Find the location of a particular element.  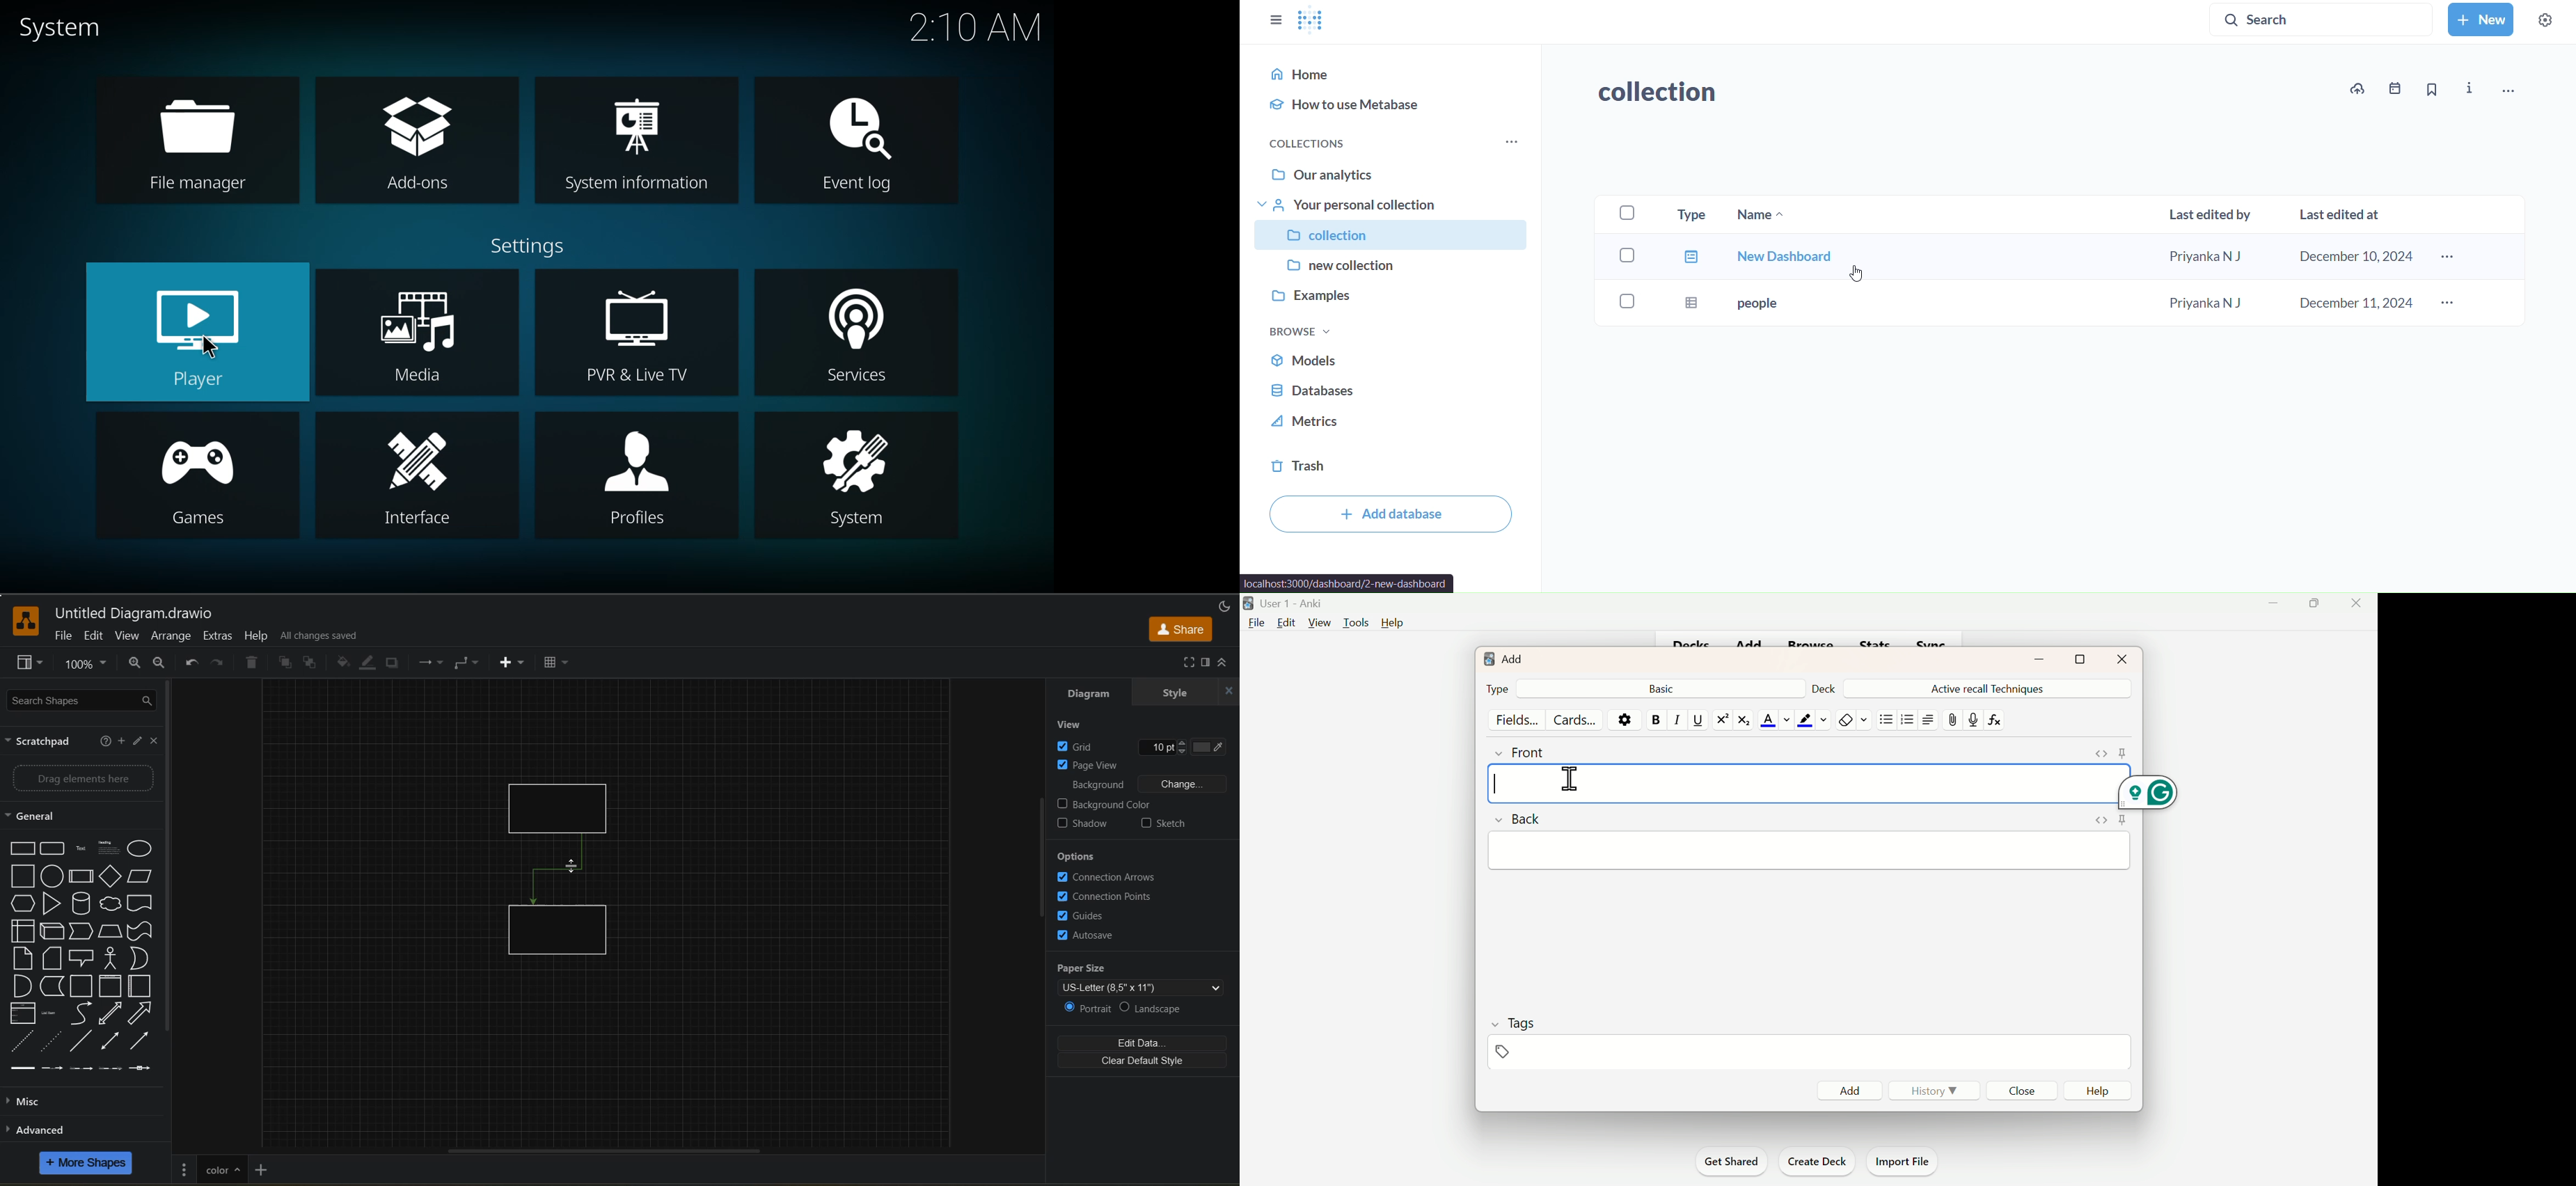

Eclipse is located at coordinates (142, 850).